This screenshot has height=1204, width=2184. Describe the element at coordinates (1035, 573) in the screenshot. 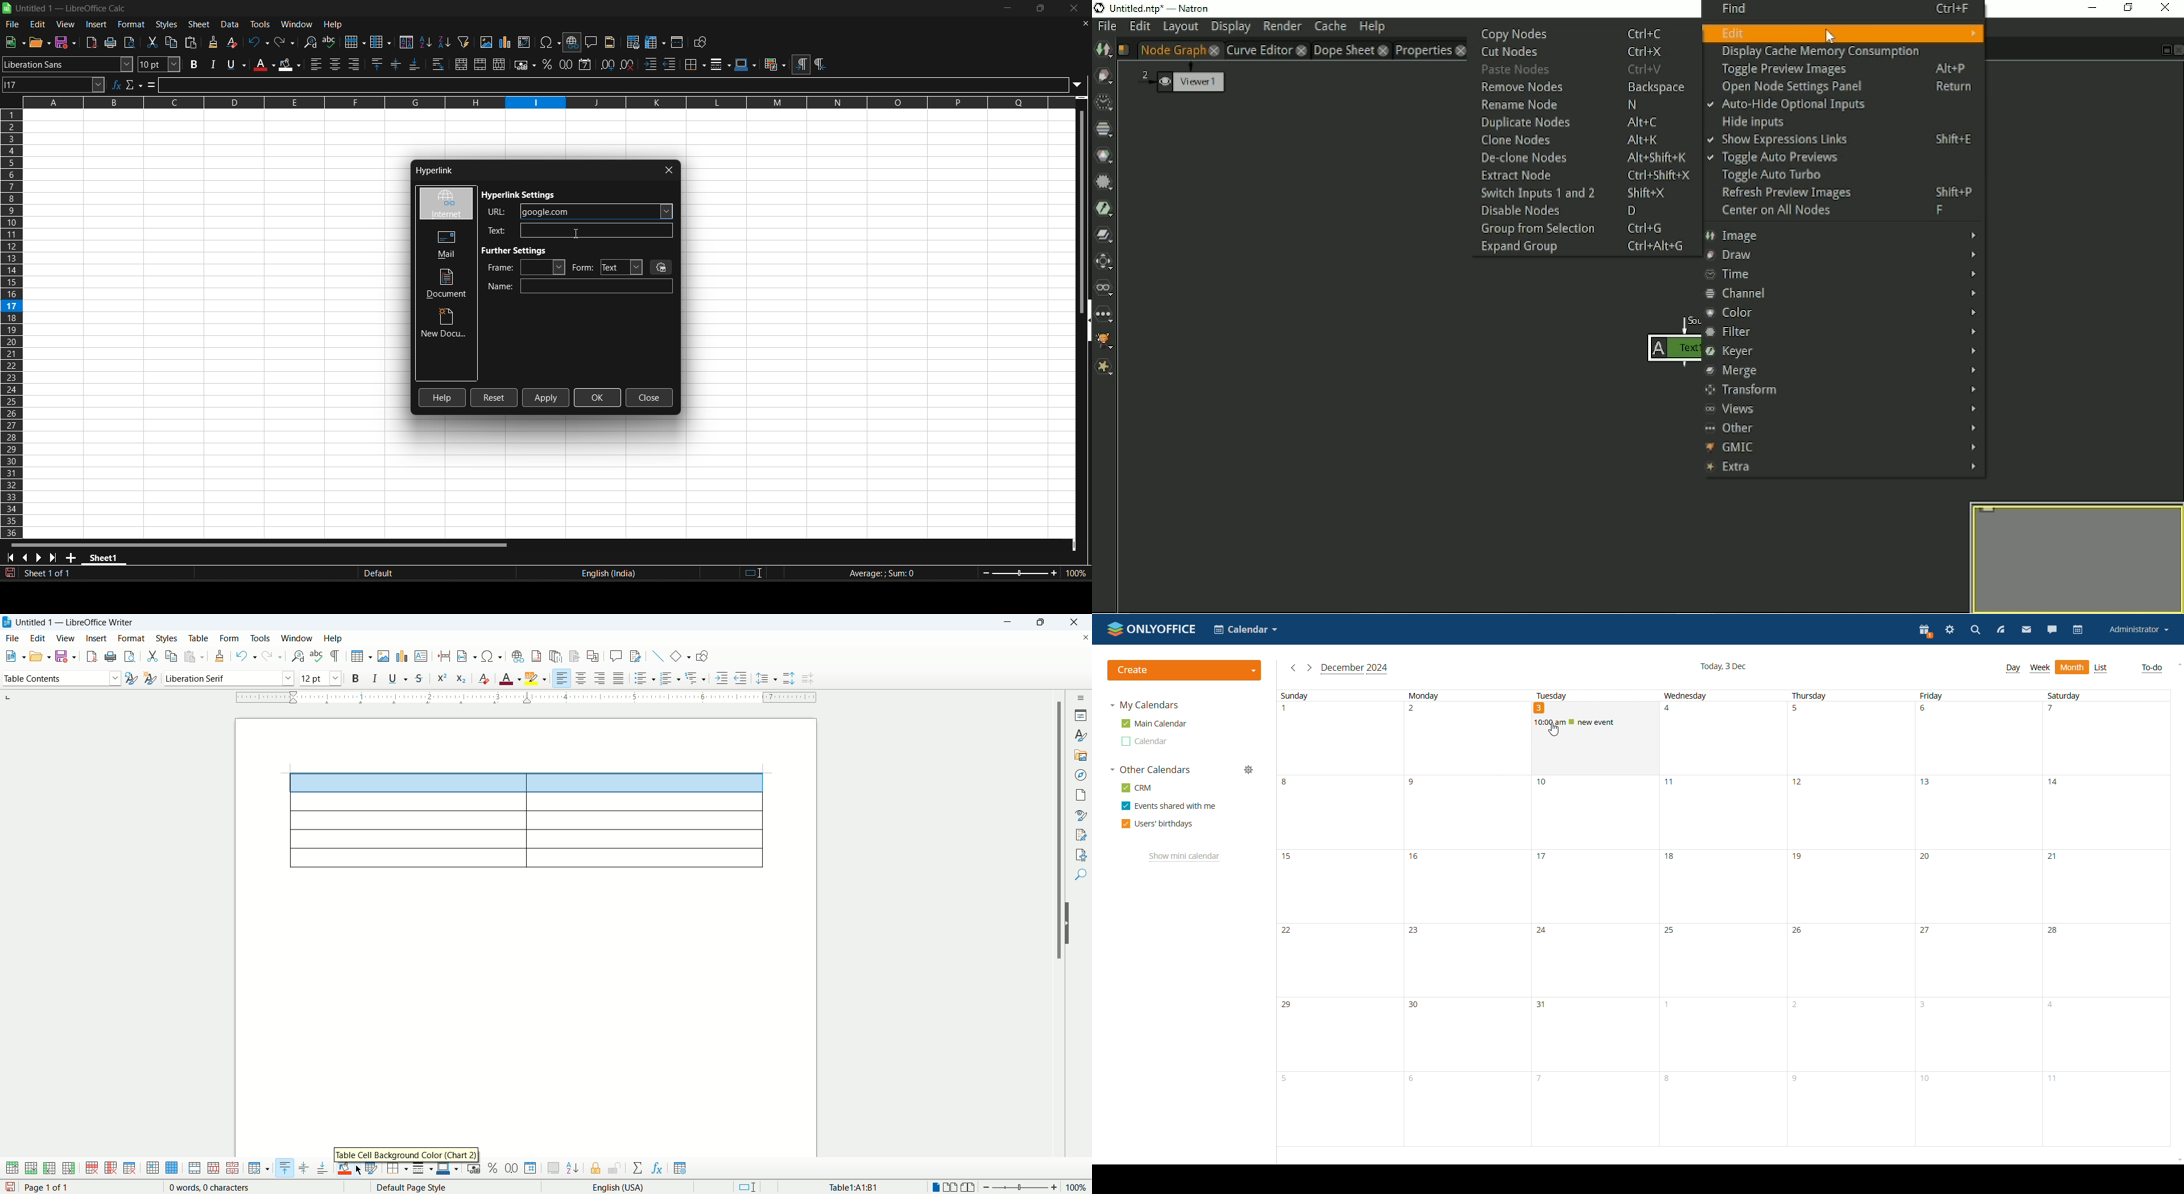

I see `zoom factor` at that location.